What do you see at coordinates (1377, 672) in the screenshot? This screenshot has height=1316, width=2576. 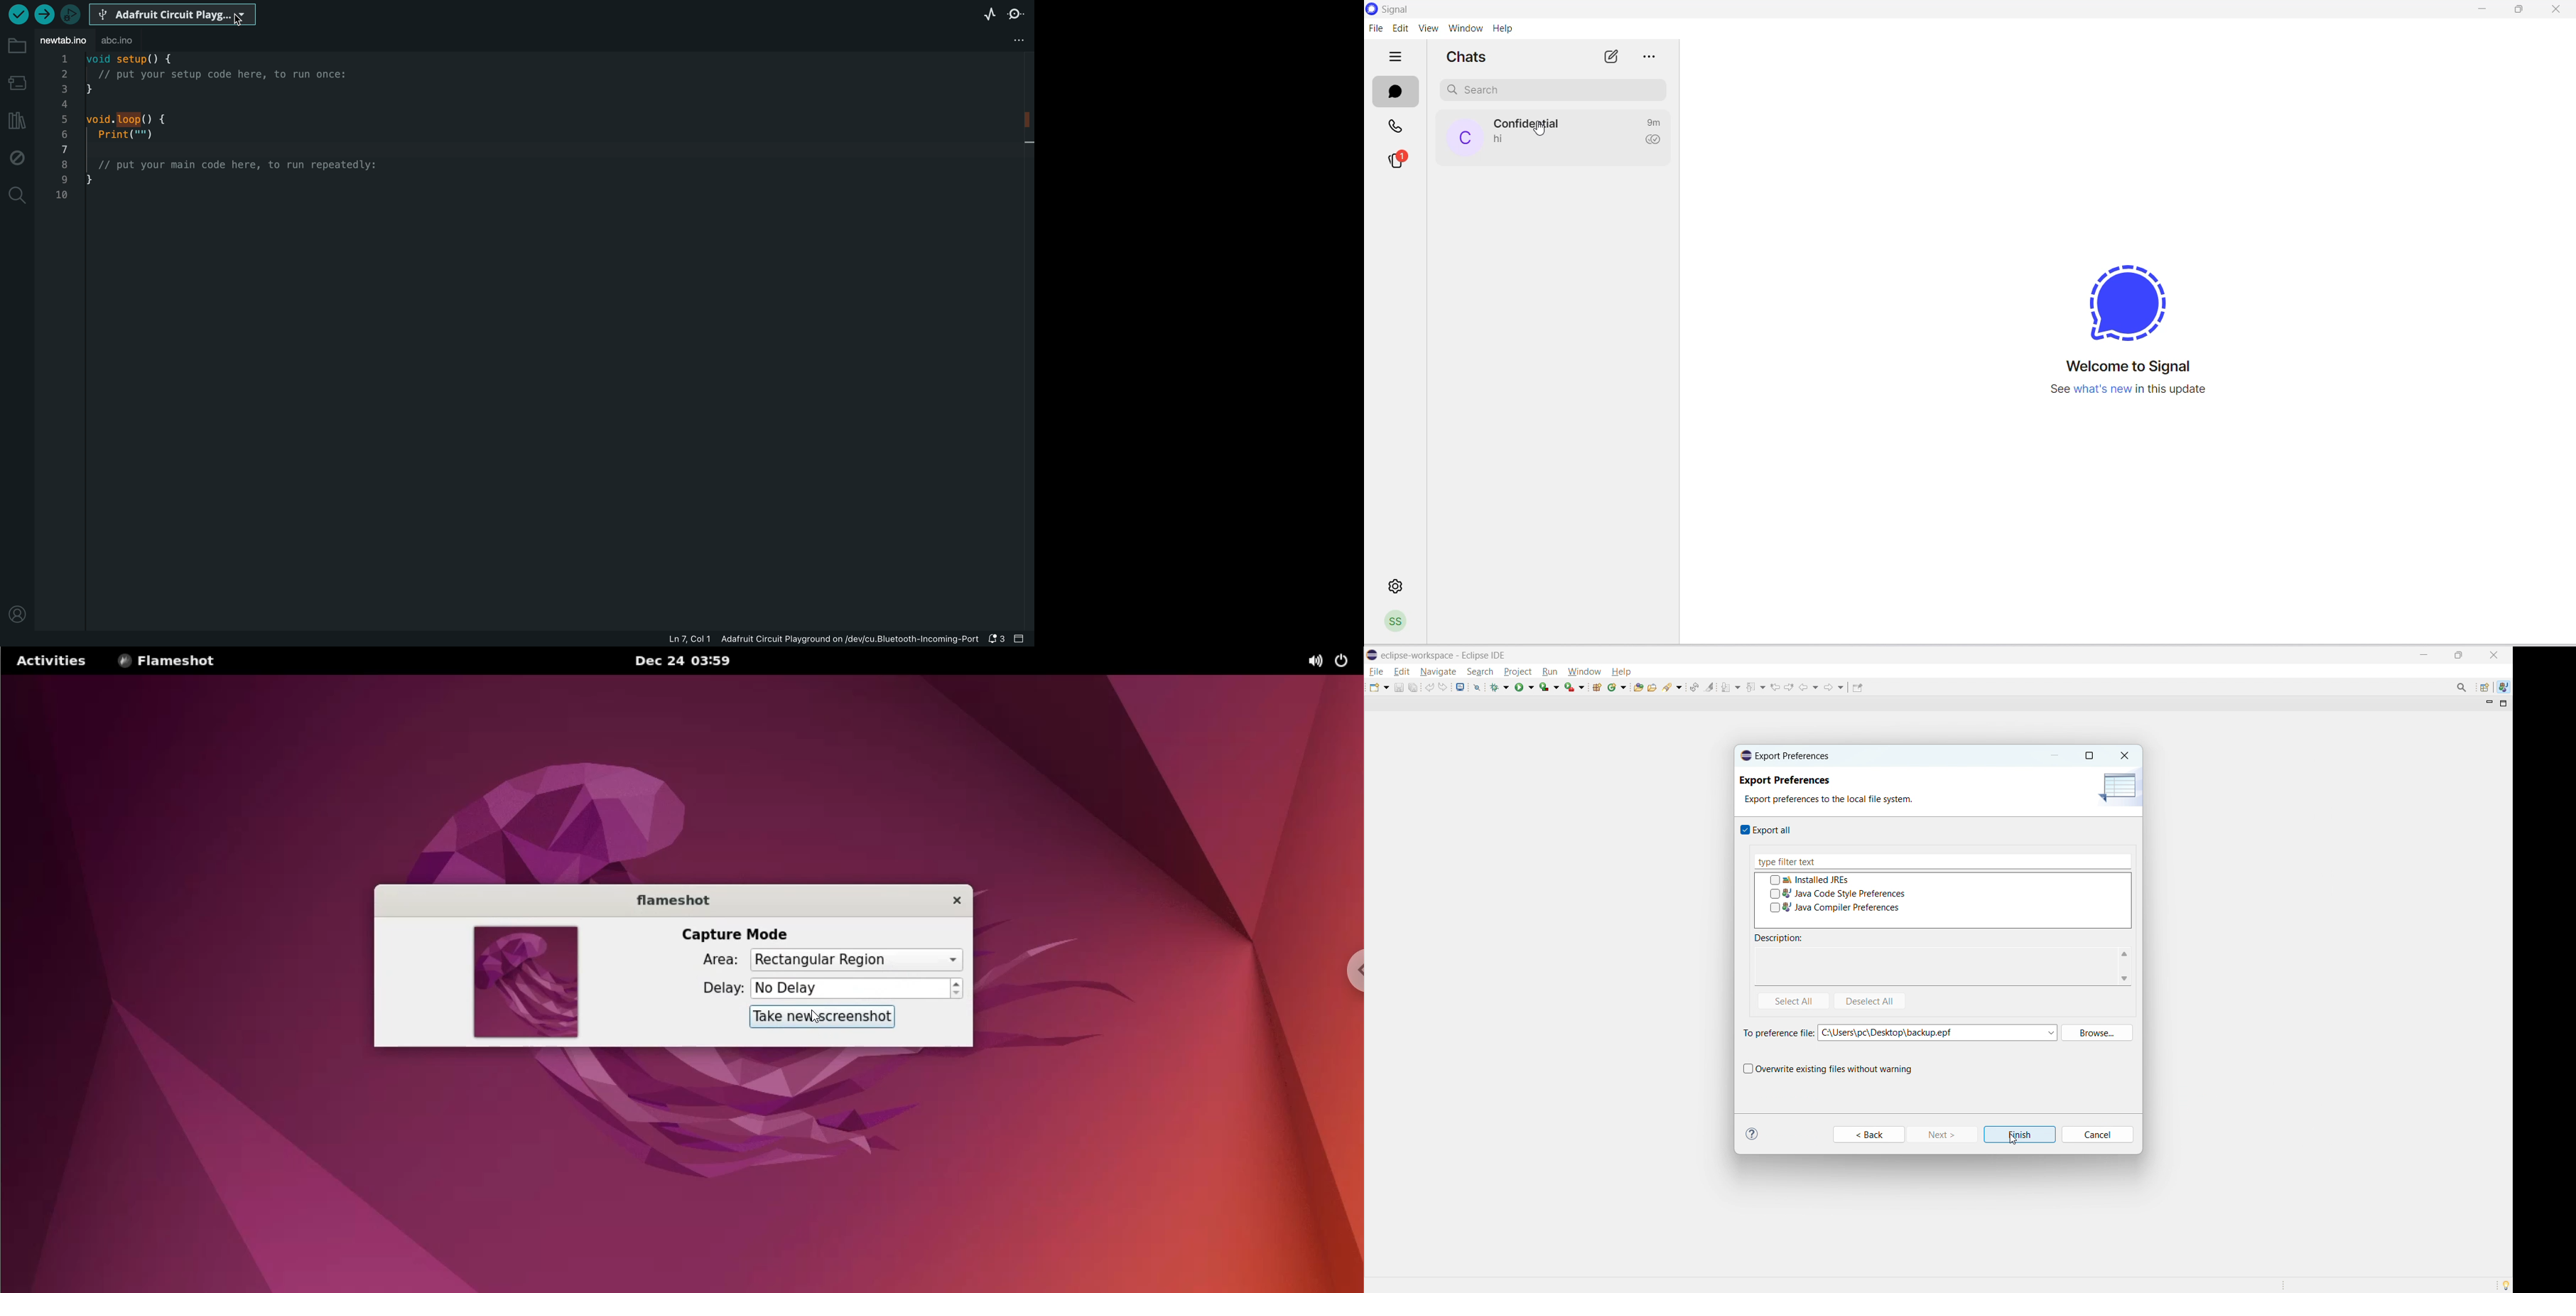 I see `file` at bounding box center [1377, 672].